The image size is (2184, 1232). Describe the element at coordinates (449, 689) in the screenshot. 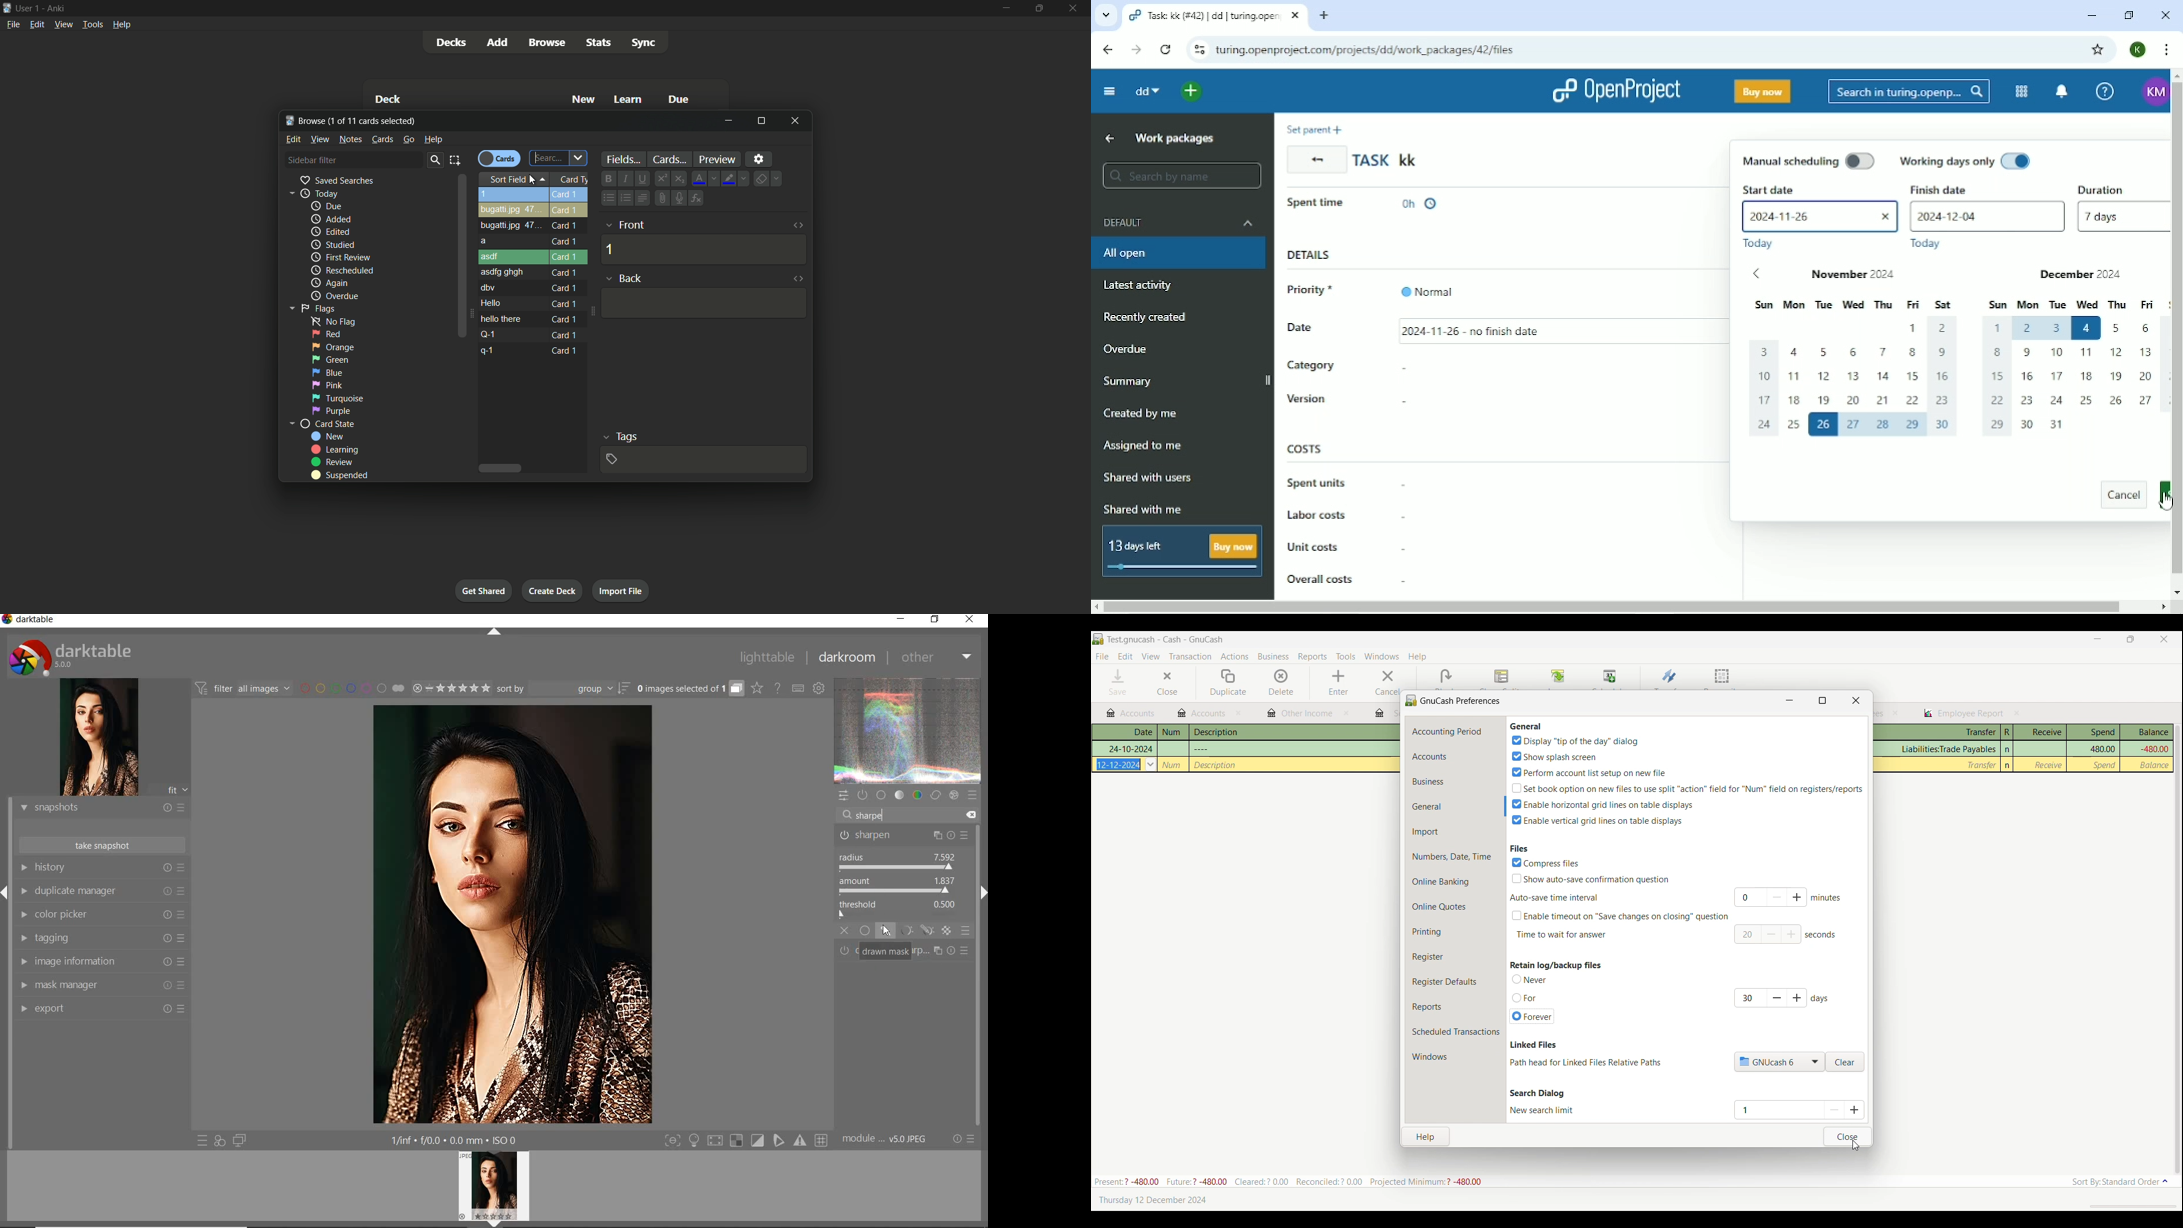

I see `range rating of selected images` at that location.